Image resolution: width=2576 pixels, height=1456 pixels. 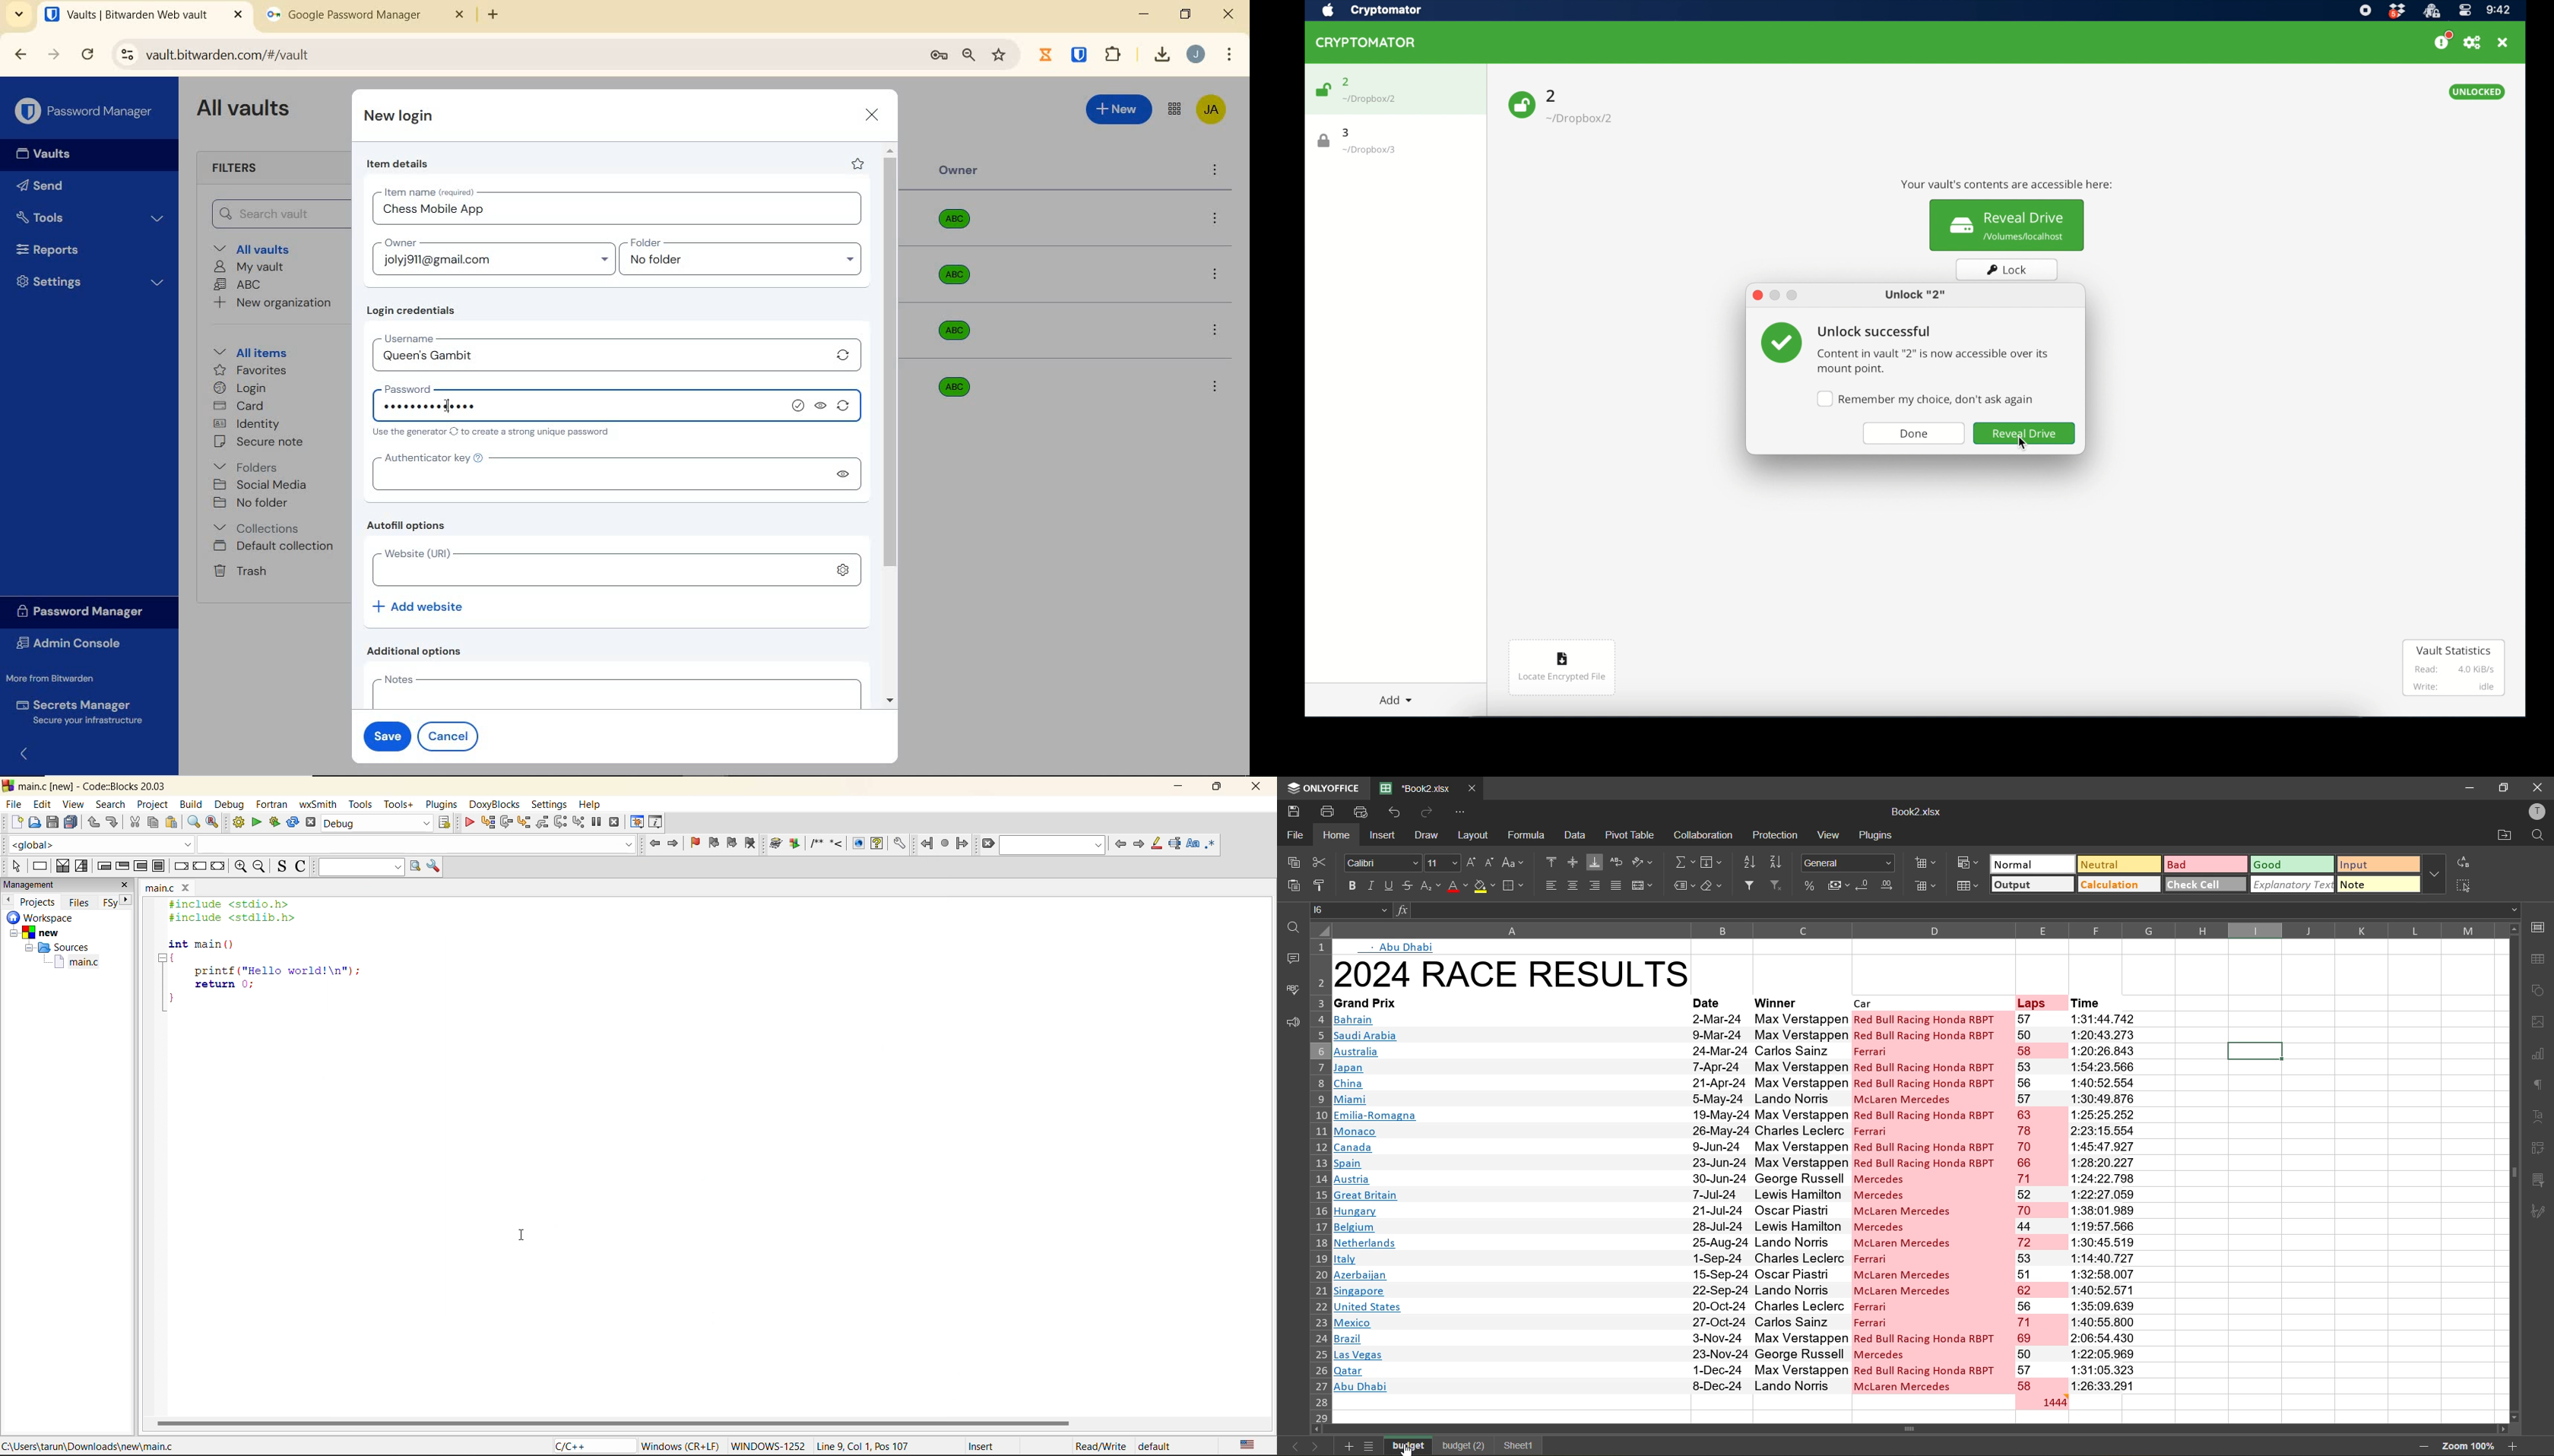 I want to click on Trash, so click(x=237, y=570).